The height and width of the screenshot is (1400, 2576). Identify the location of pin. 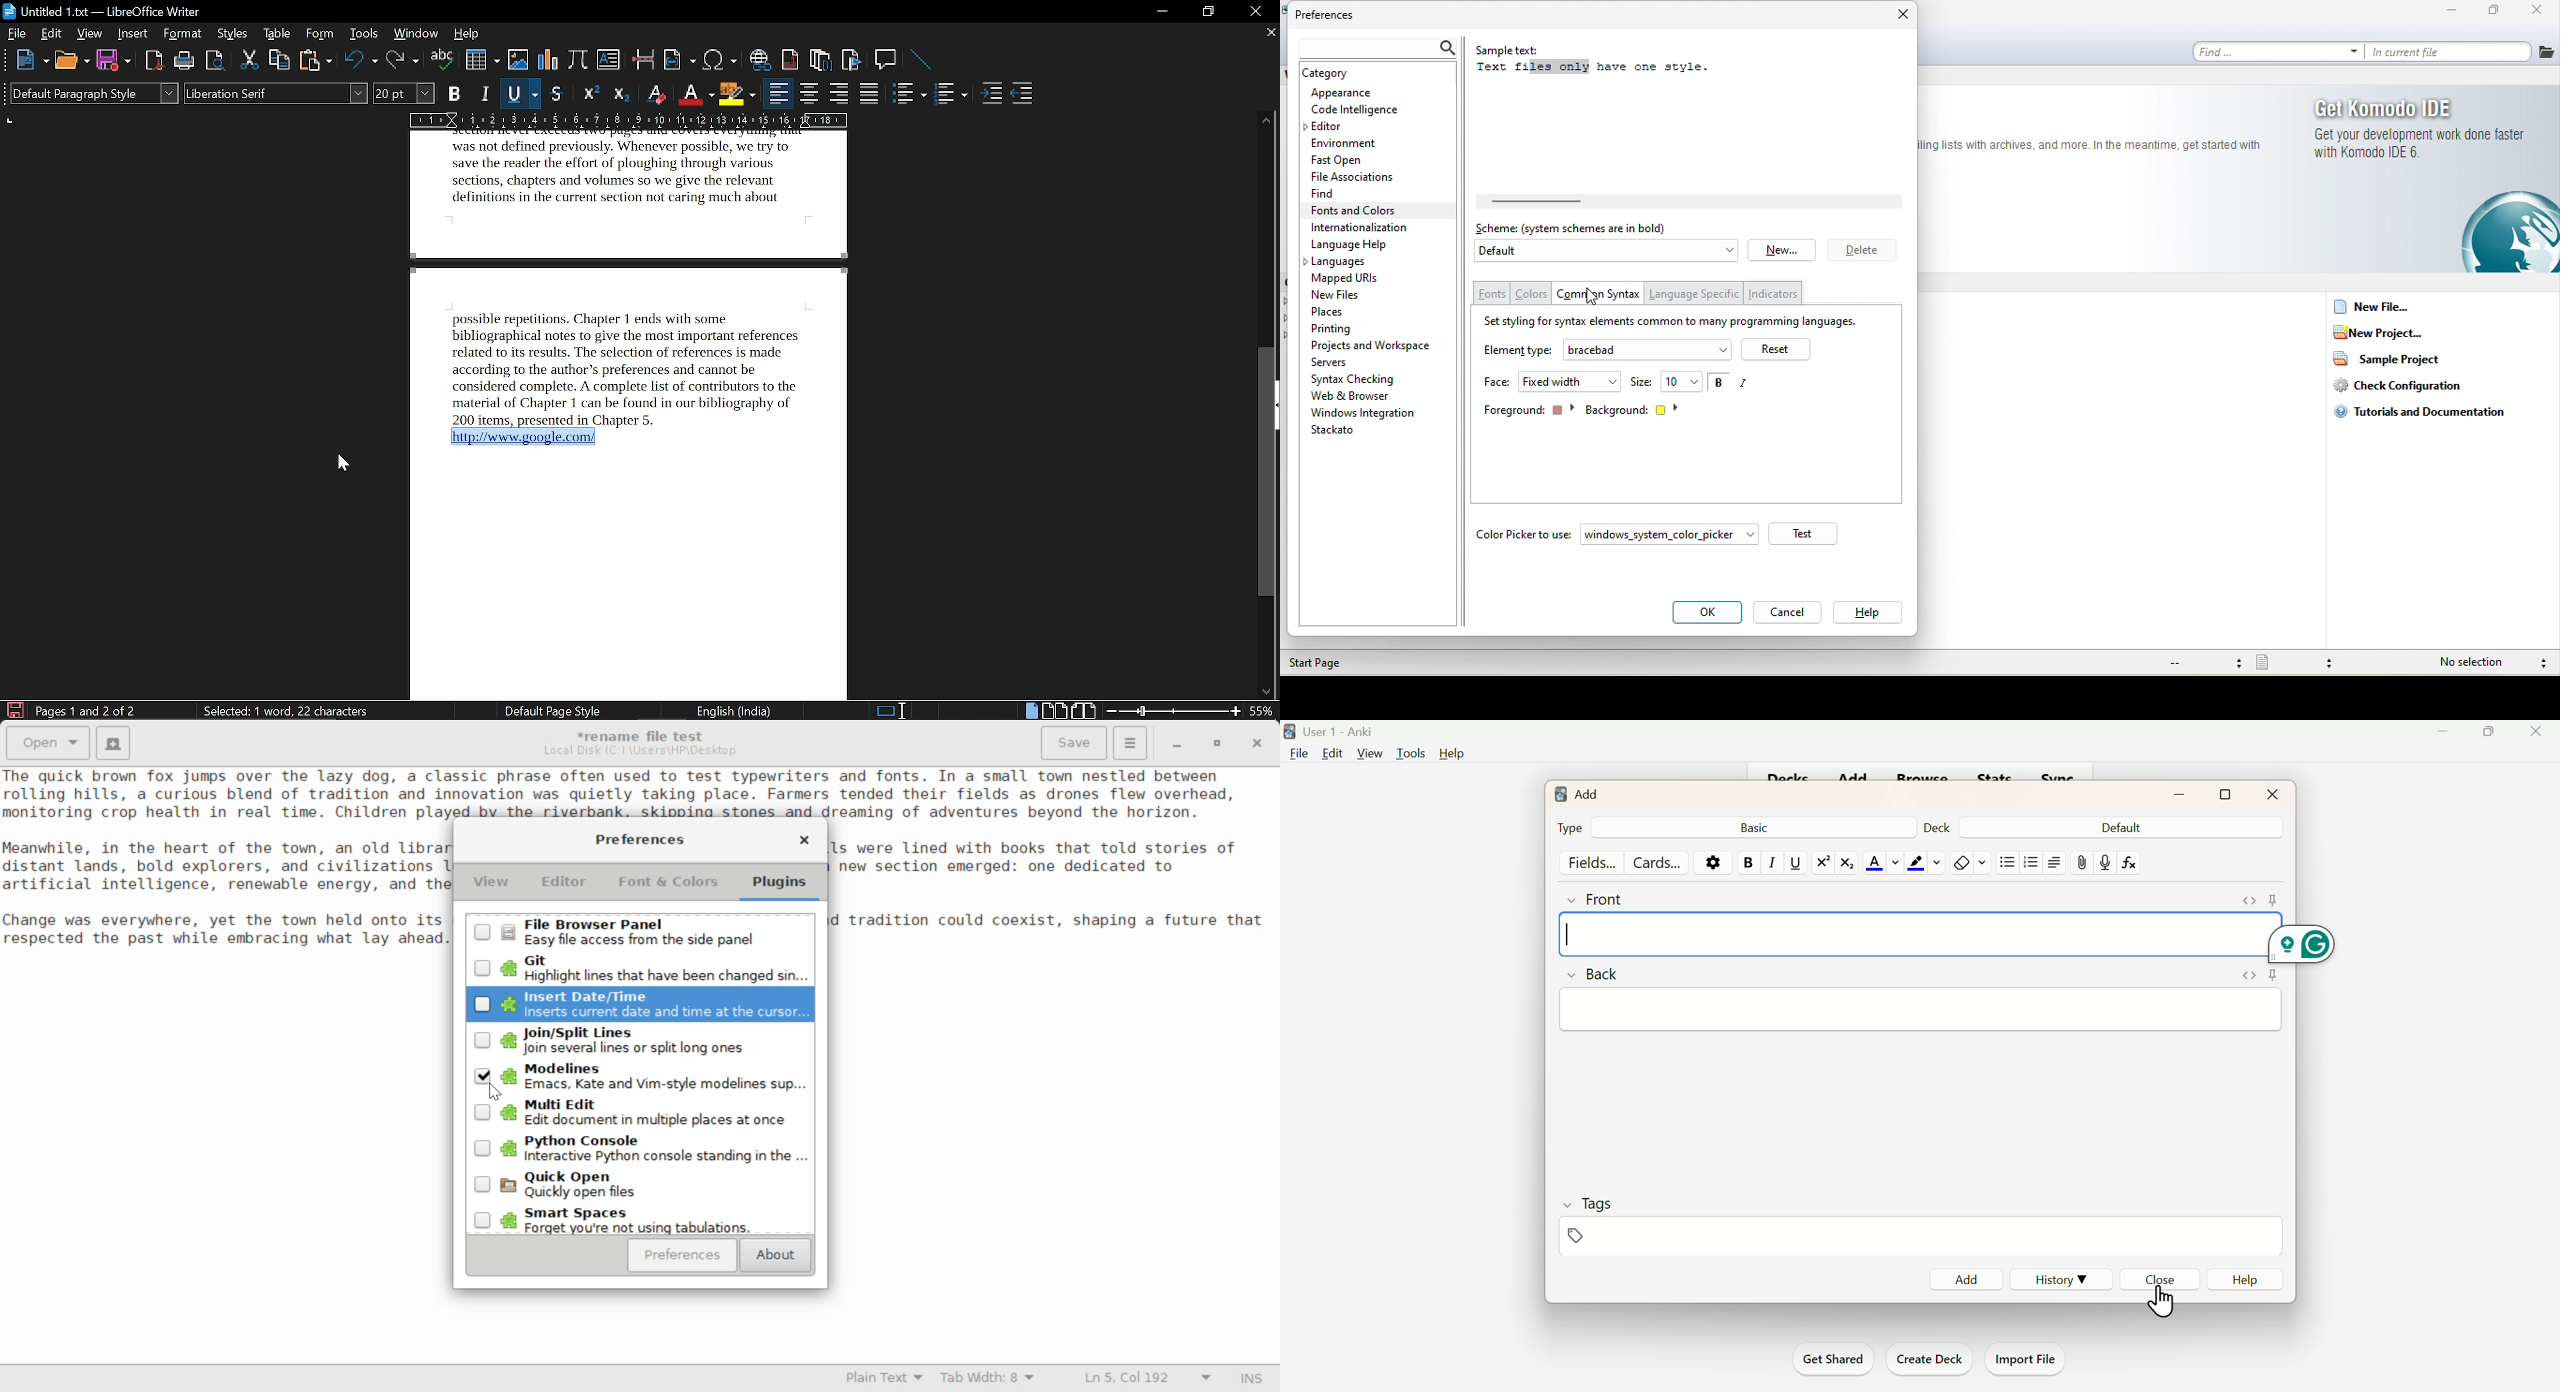
(2272, 975).